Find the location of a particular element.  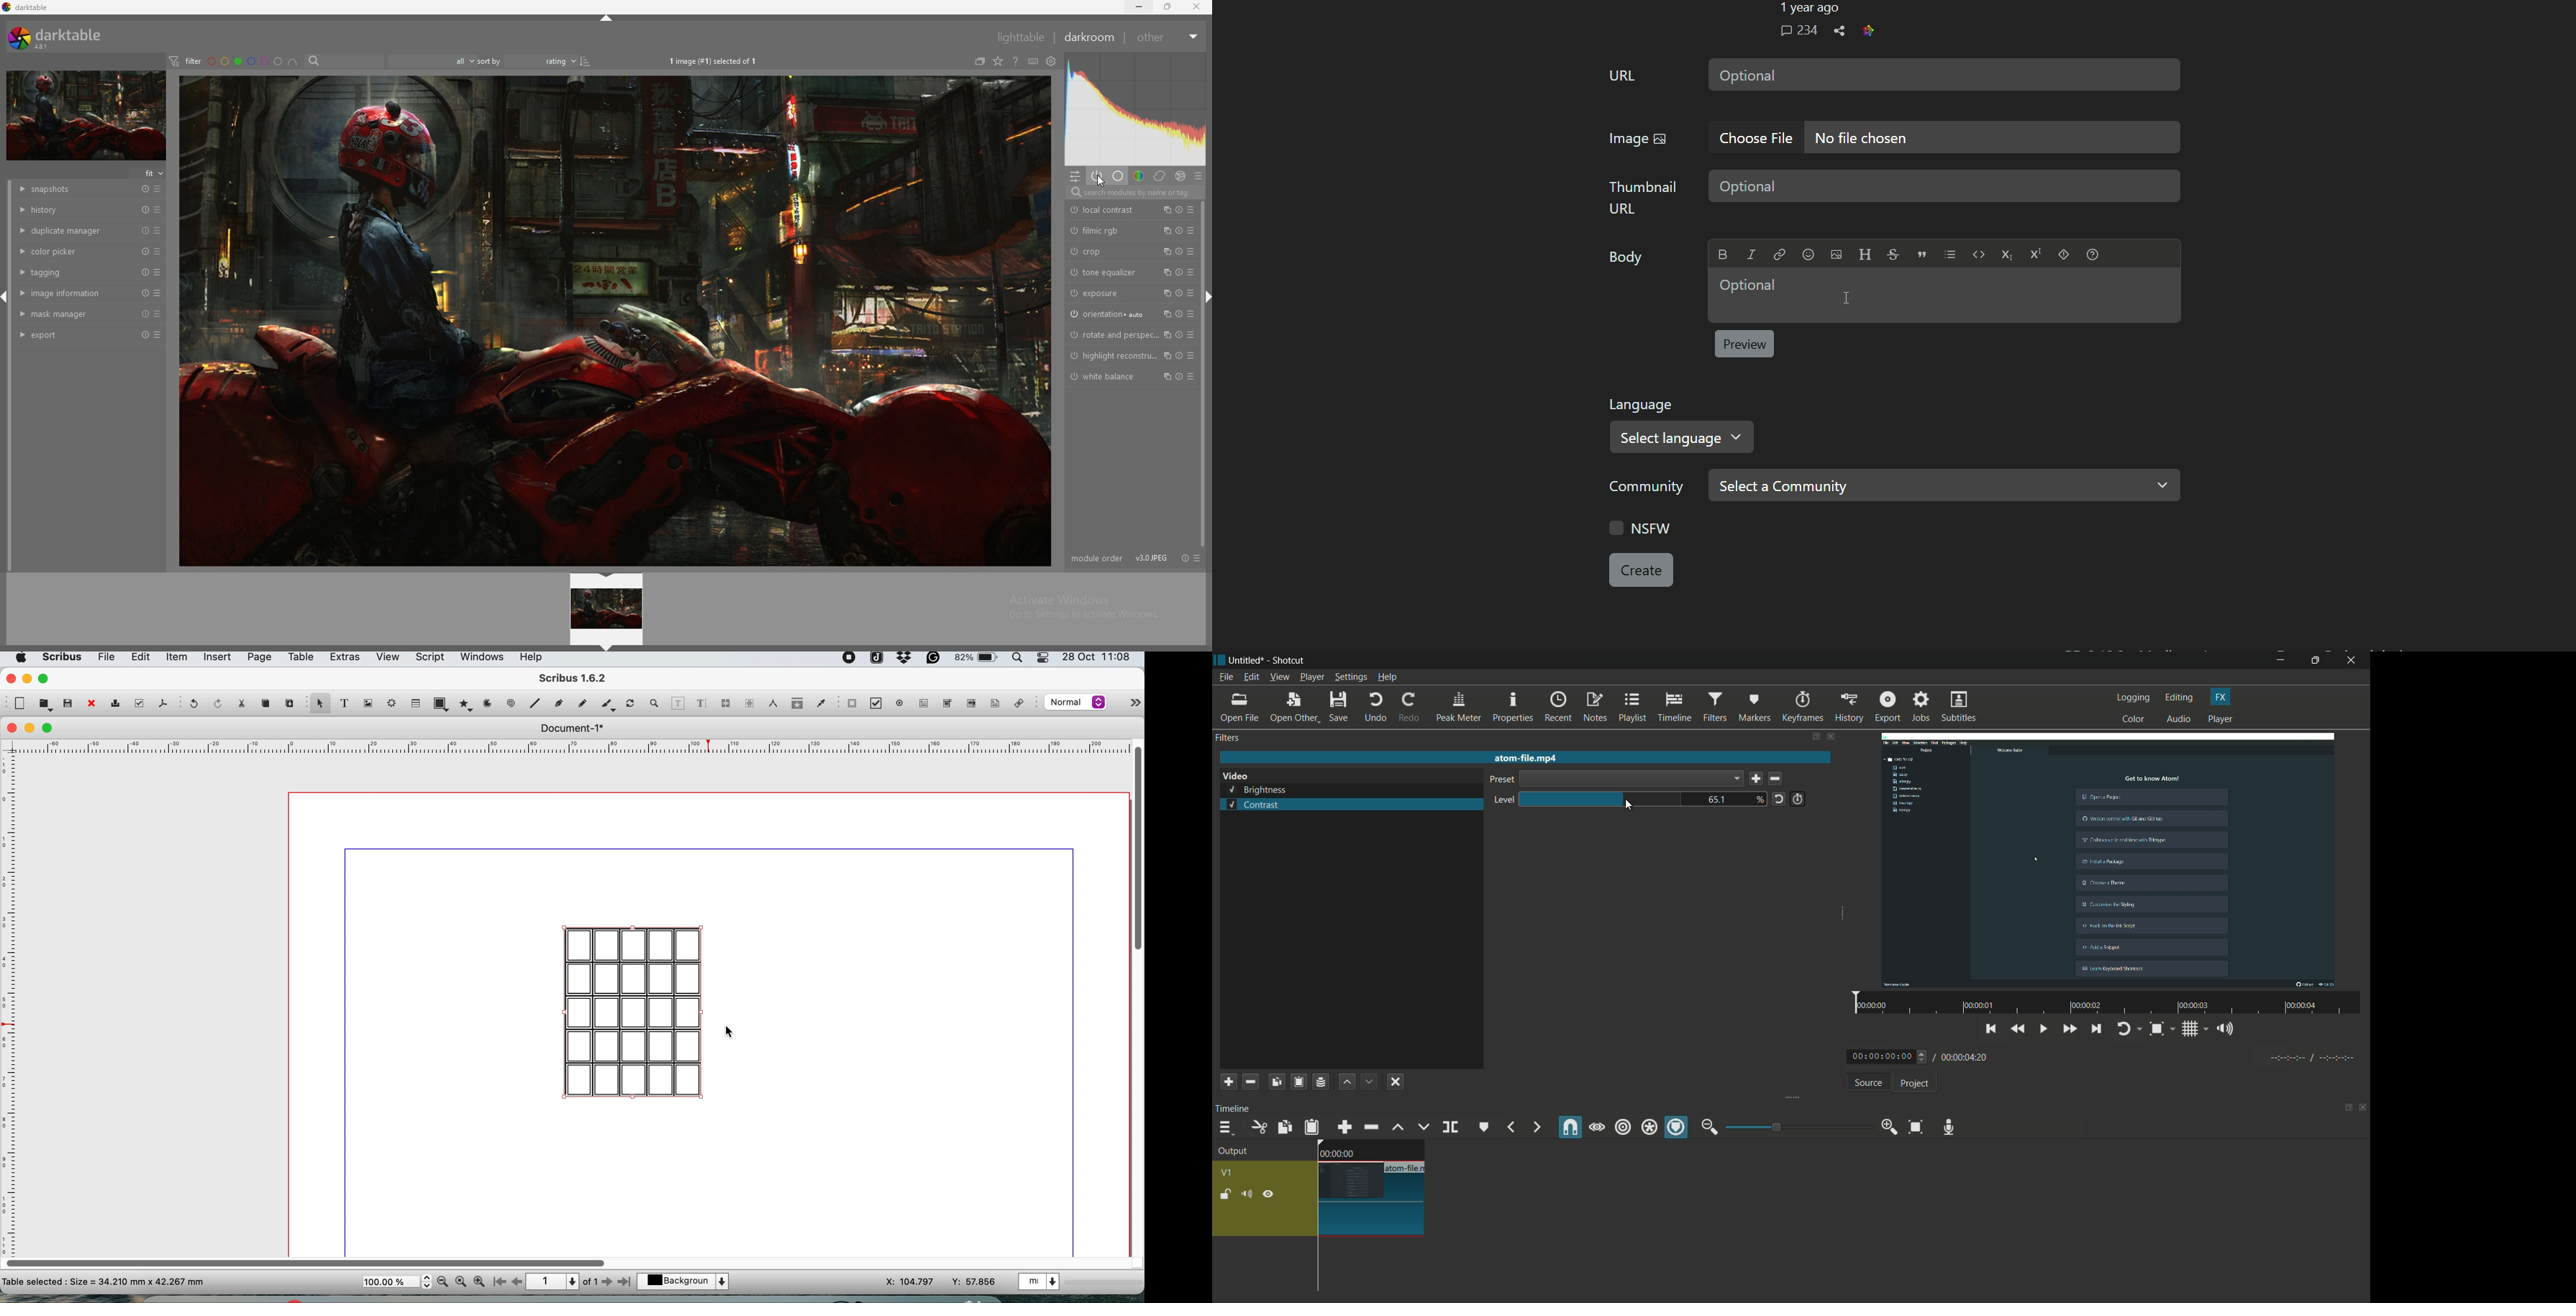

markers is located at coordinates (1755, 706).